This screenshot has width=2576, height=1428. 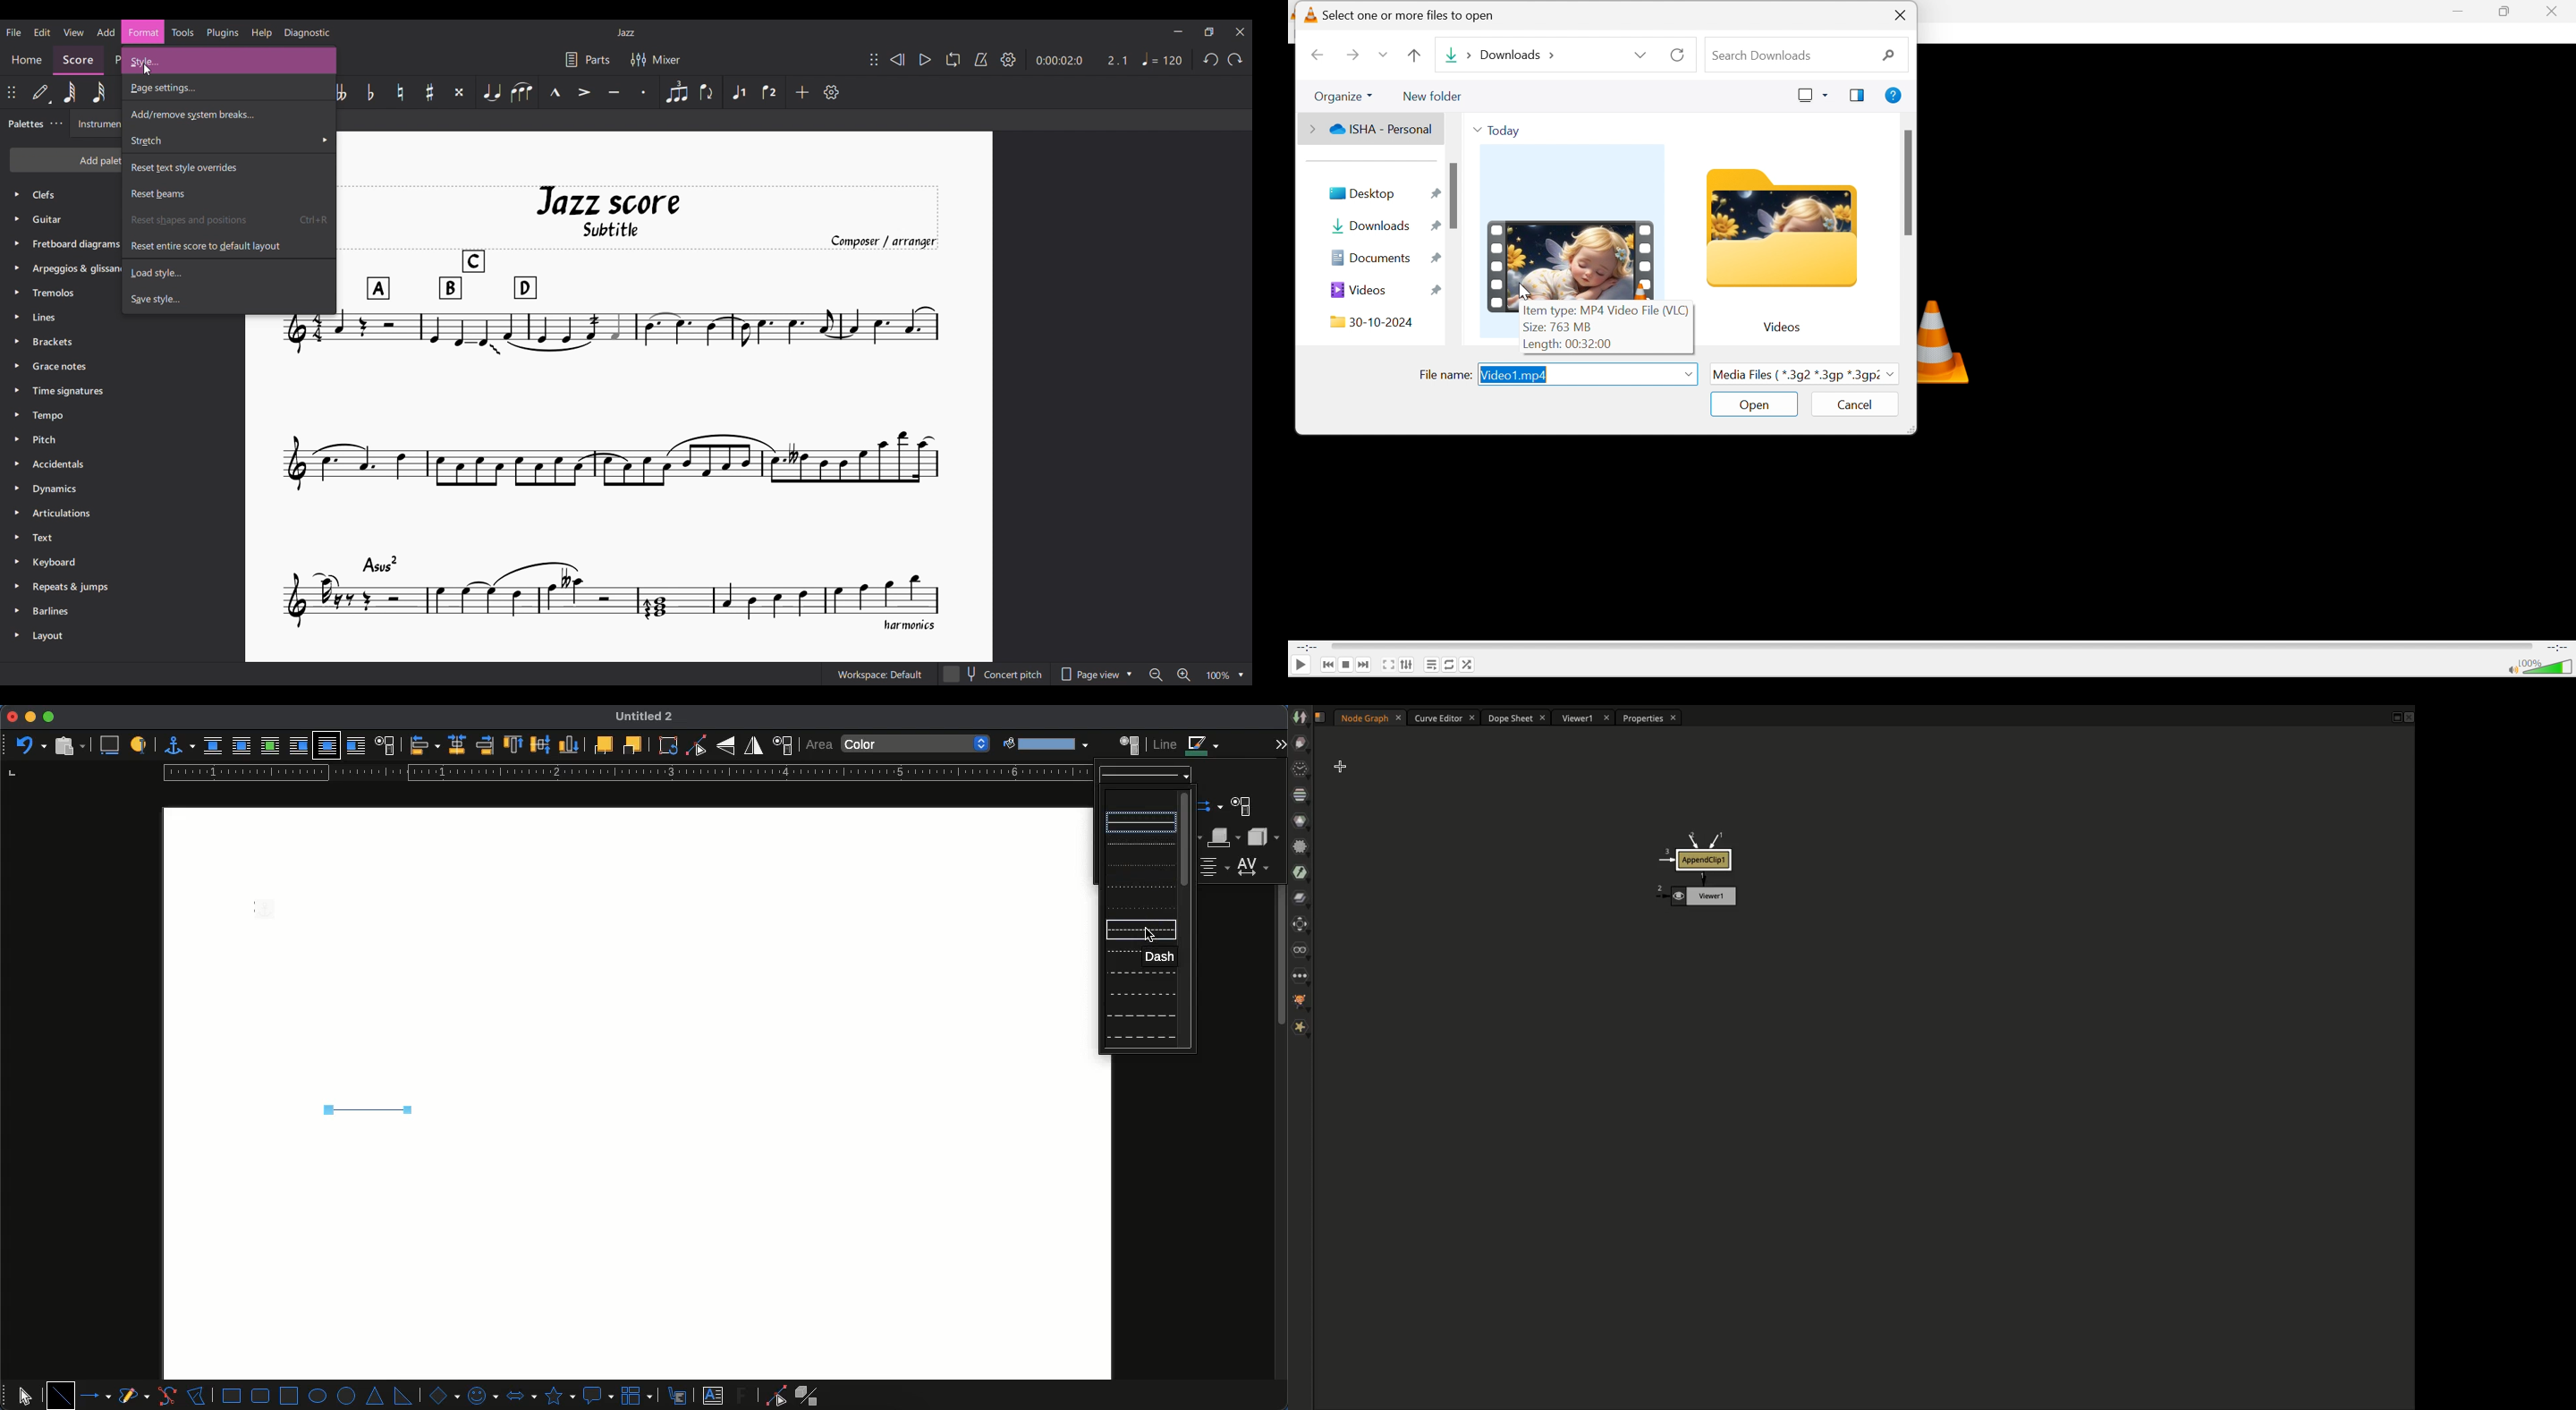 What do you see at coordinates (696, 746) in the screenshot?
I see `Toggle point edit mode` at bounding box center [696, 746].